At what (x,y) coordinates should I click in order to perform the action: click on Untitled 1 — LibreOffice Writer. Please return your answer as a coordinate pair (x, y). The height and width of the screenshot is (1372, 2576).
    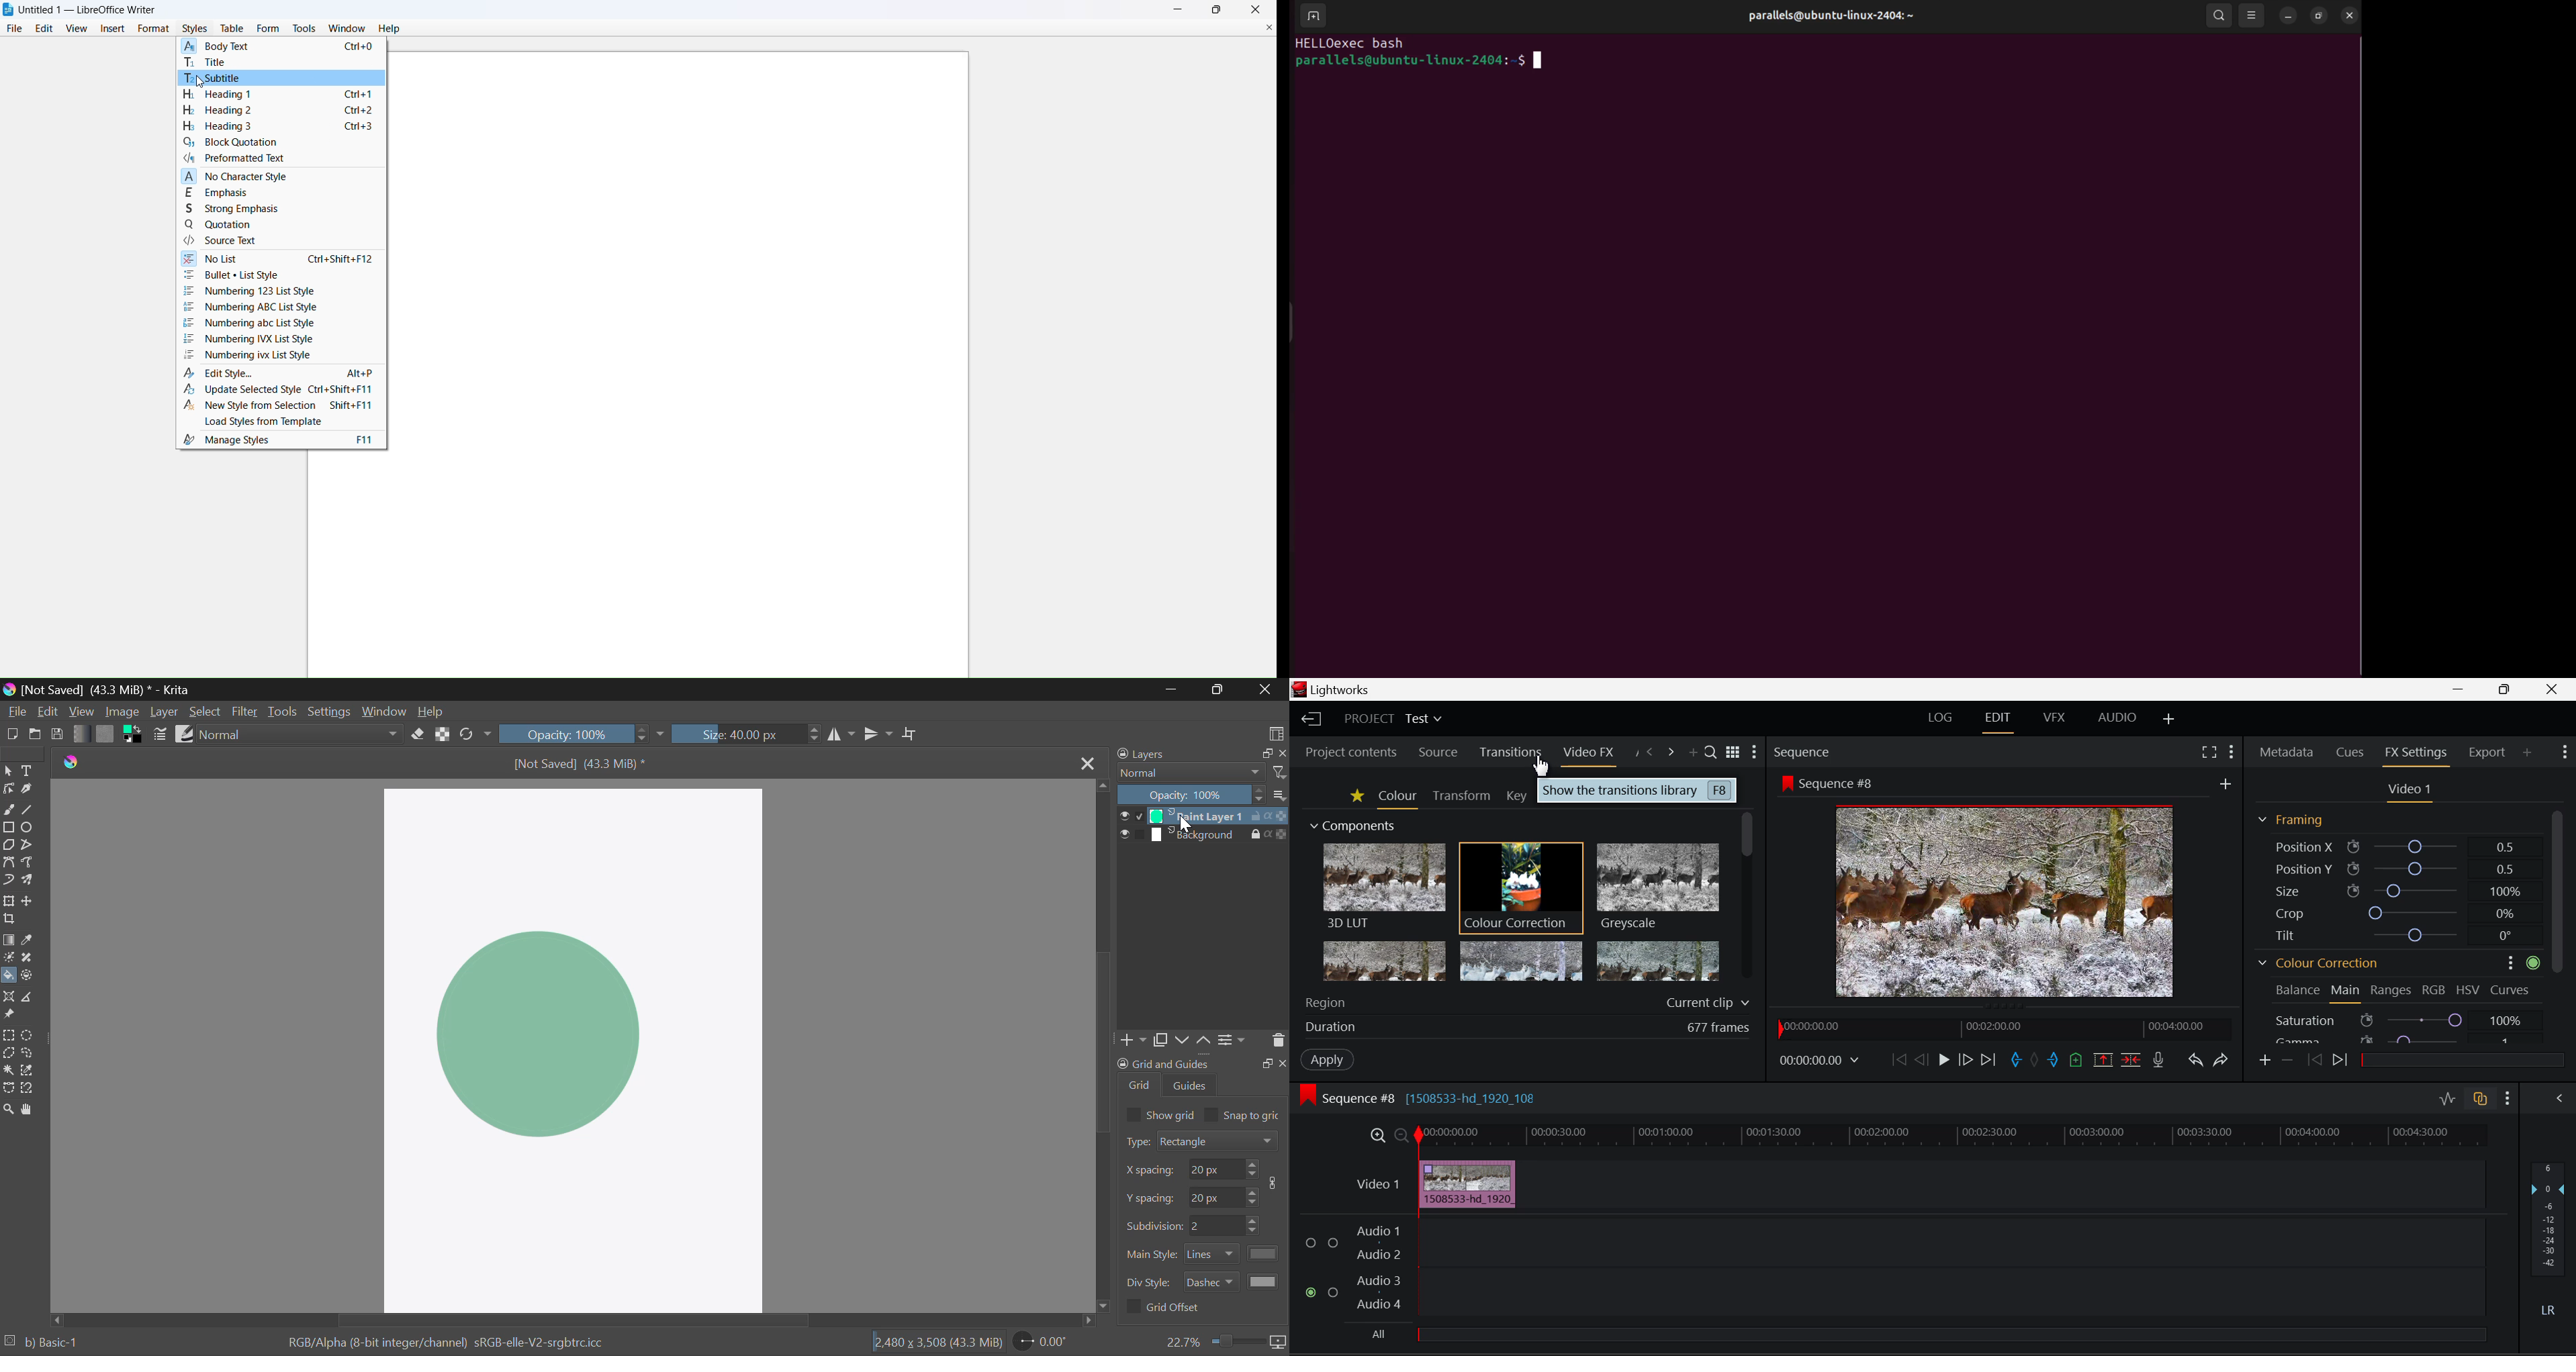
    Looking at the image, I should click on (92, 8).